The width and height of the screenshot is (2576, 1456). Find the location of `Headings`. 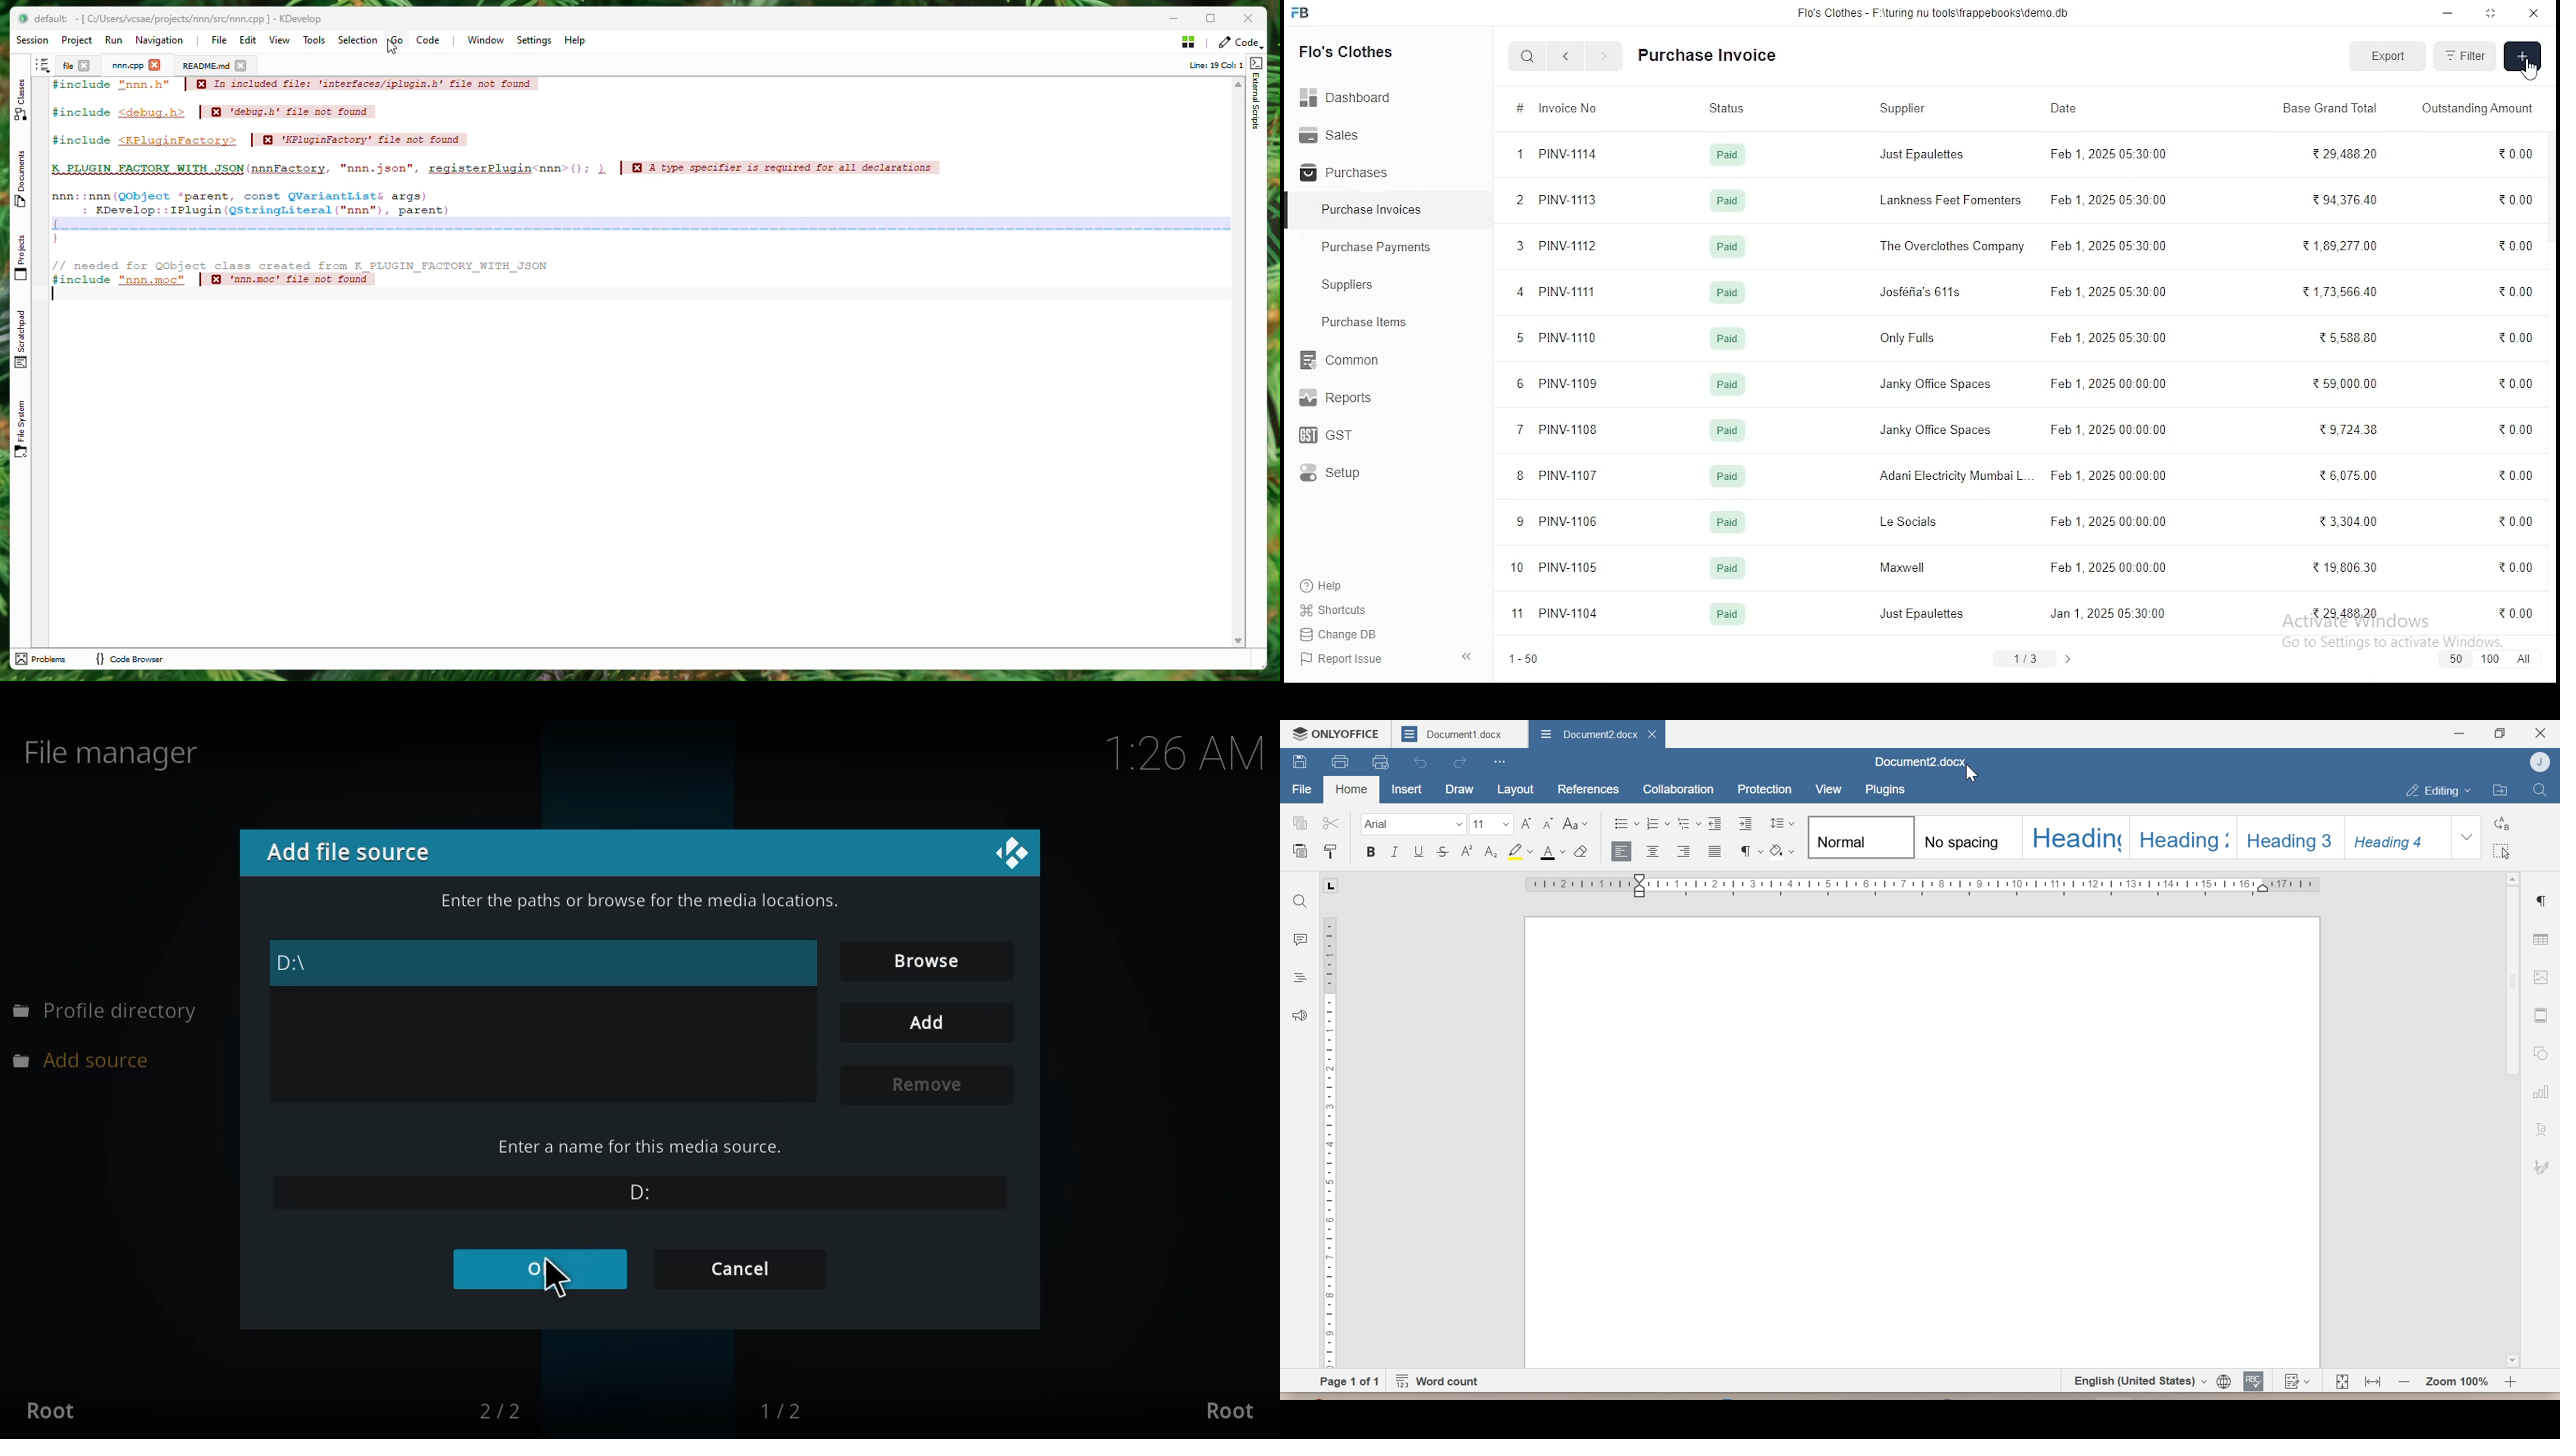

Headings is located at coordinates (1298, 977).